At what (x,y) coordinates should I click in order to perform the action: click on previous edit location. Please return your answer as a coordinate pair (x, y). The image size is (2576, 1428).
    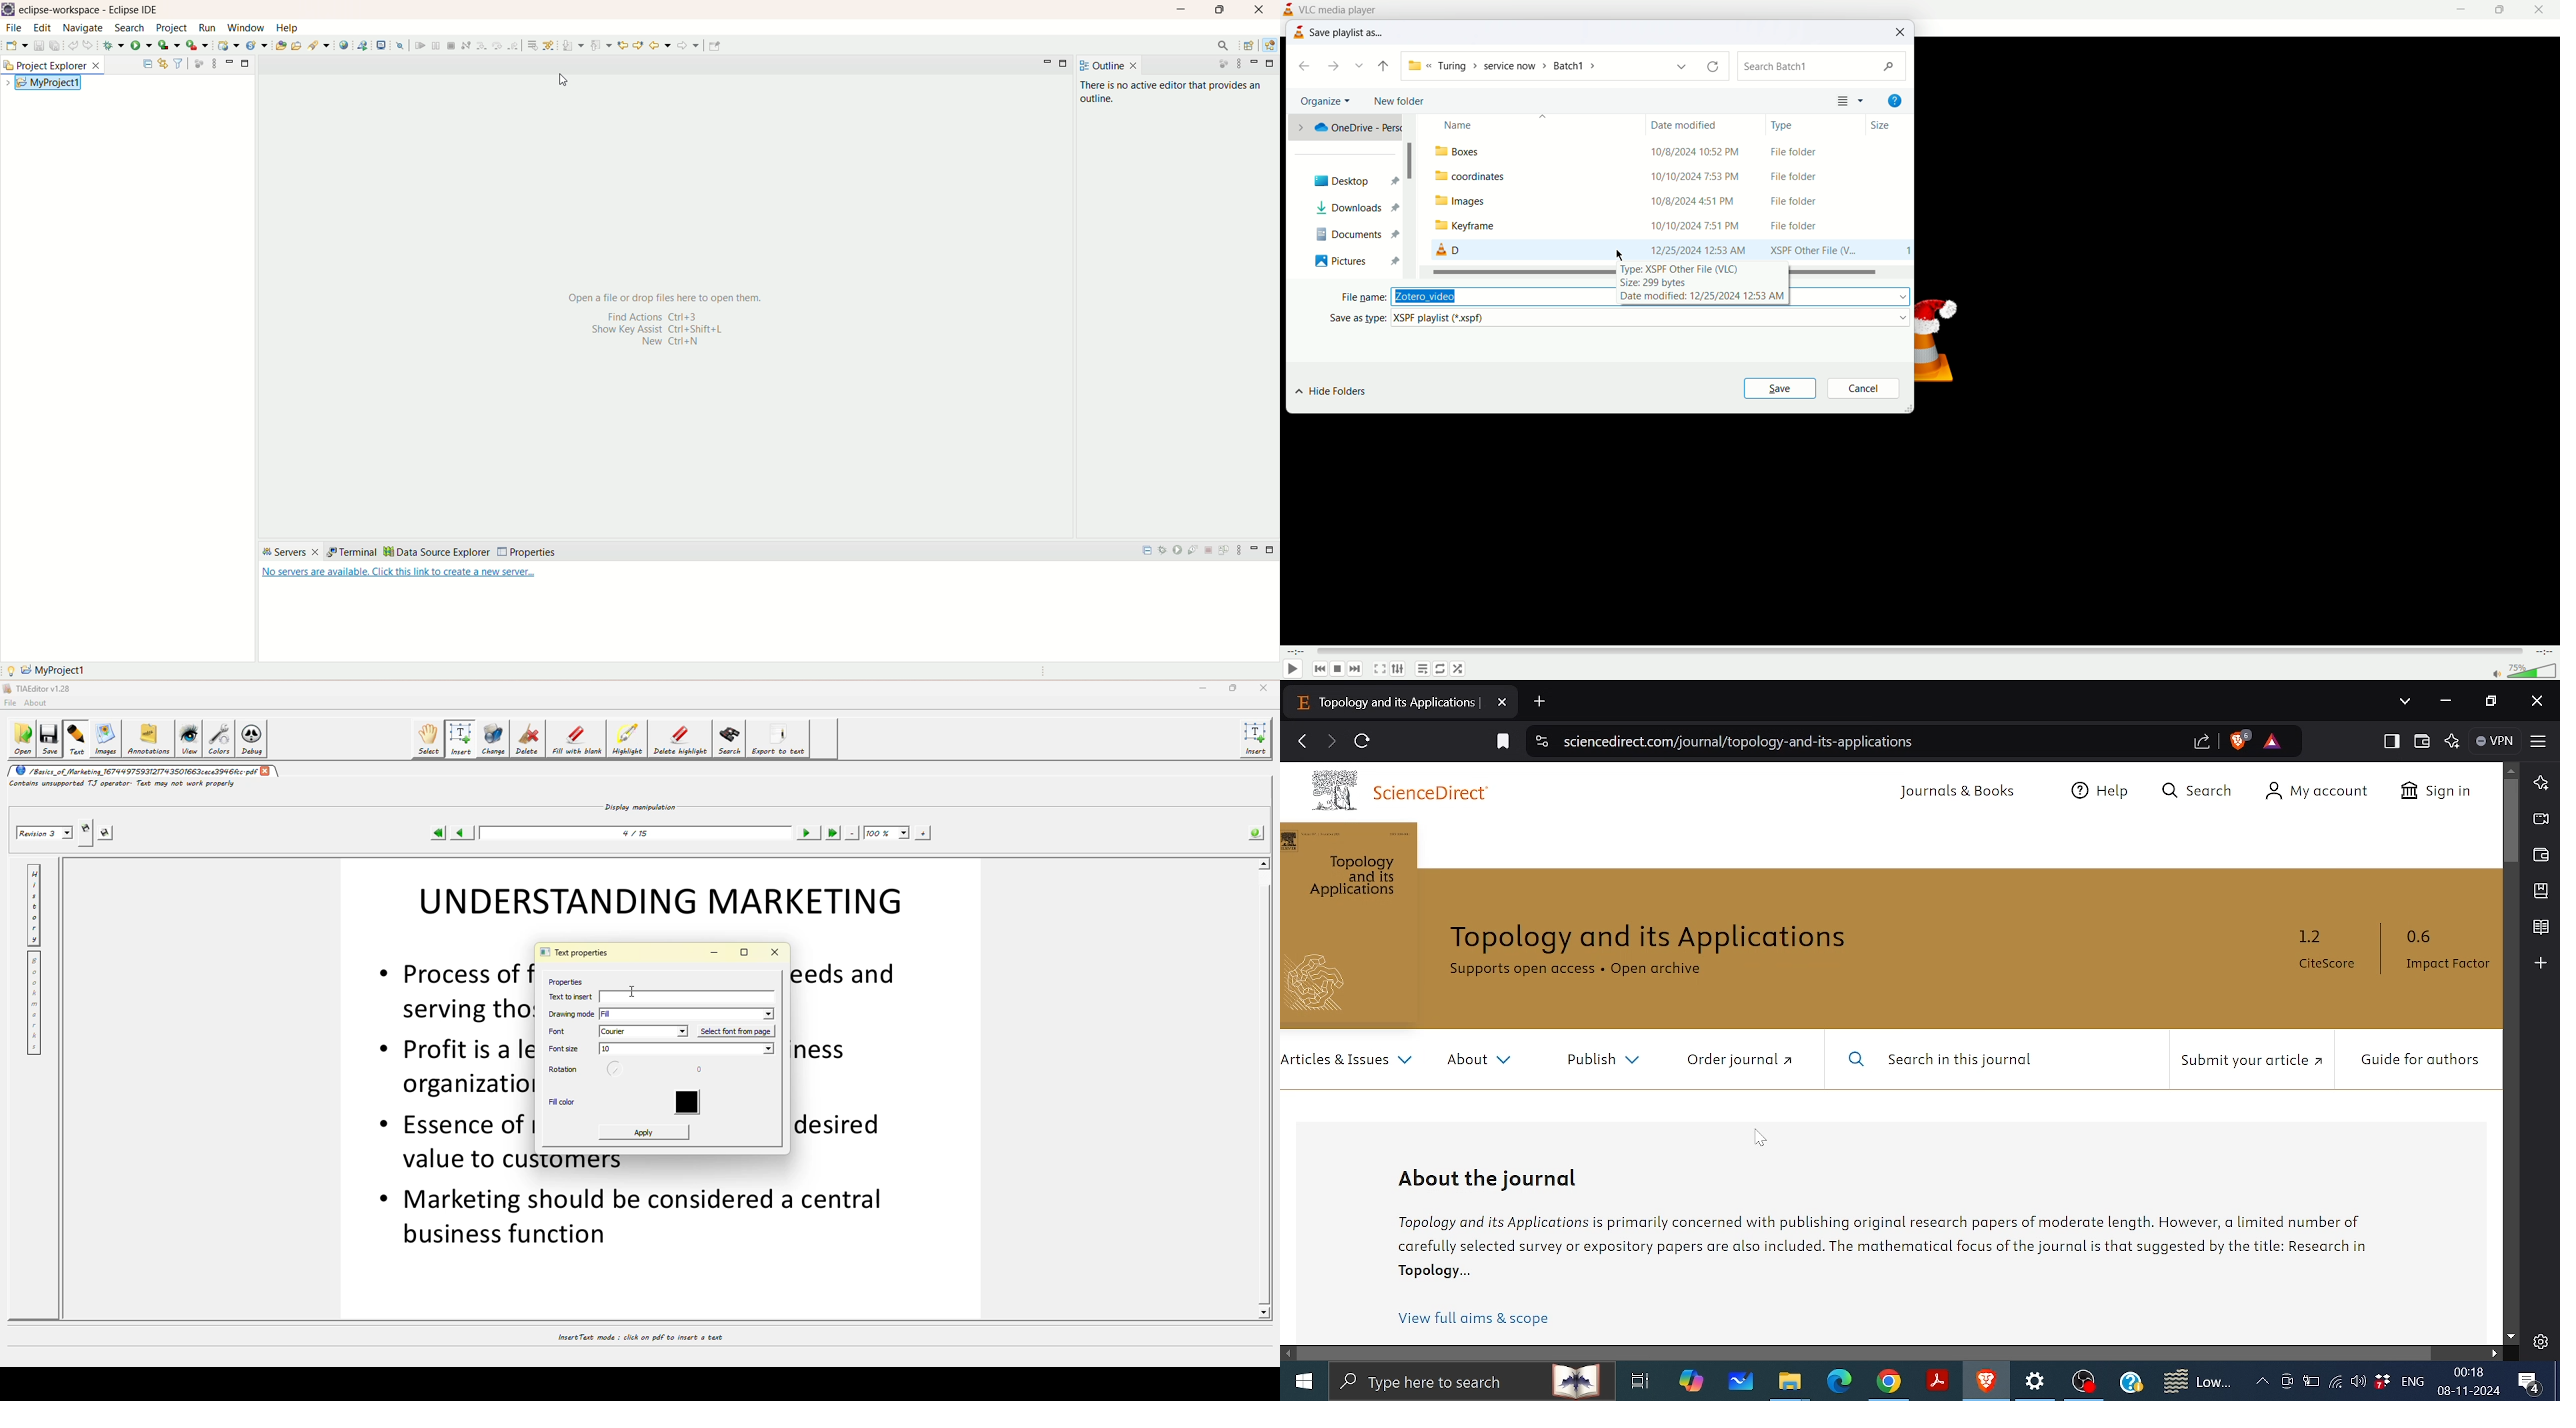
    Looking at the image, I should click on (638, 46).